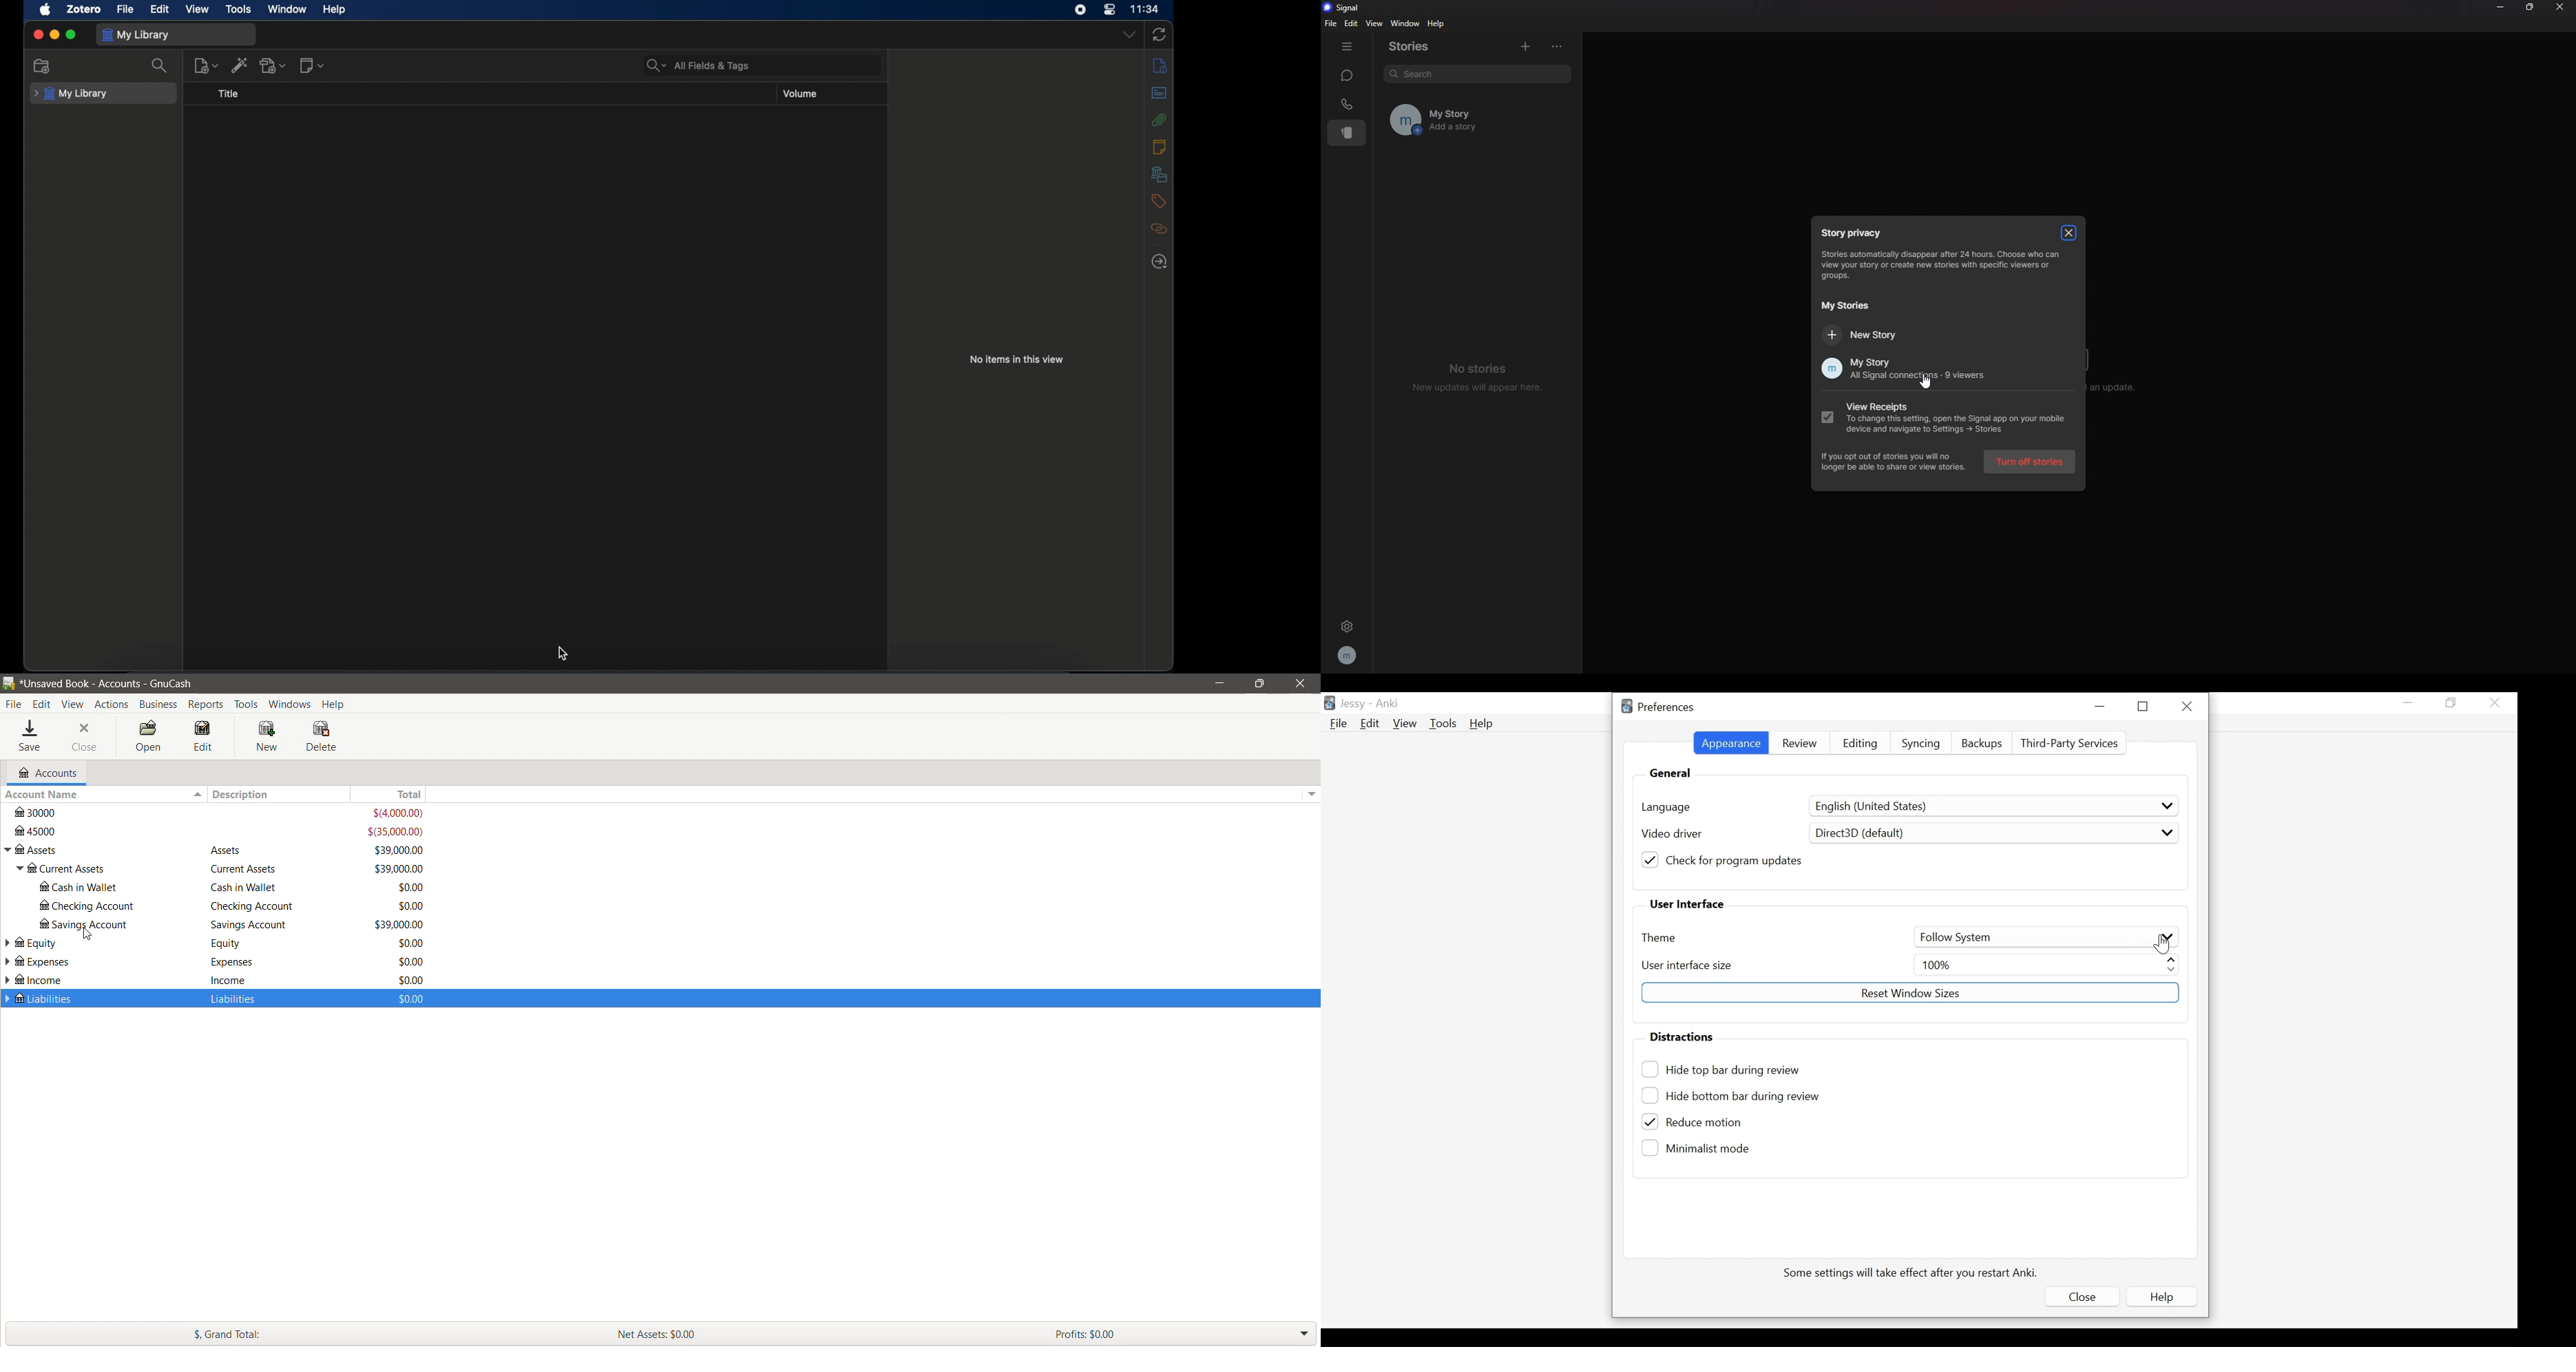  Describe the element at coordinates (561, 654) in the screenshot. I see `cursor` at that location.